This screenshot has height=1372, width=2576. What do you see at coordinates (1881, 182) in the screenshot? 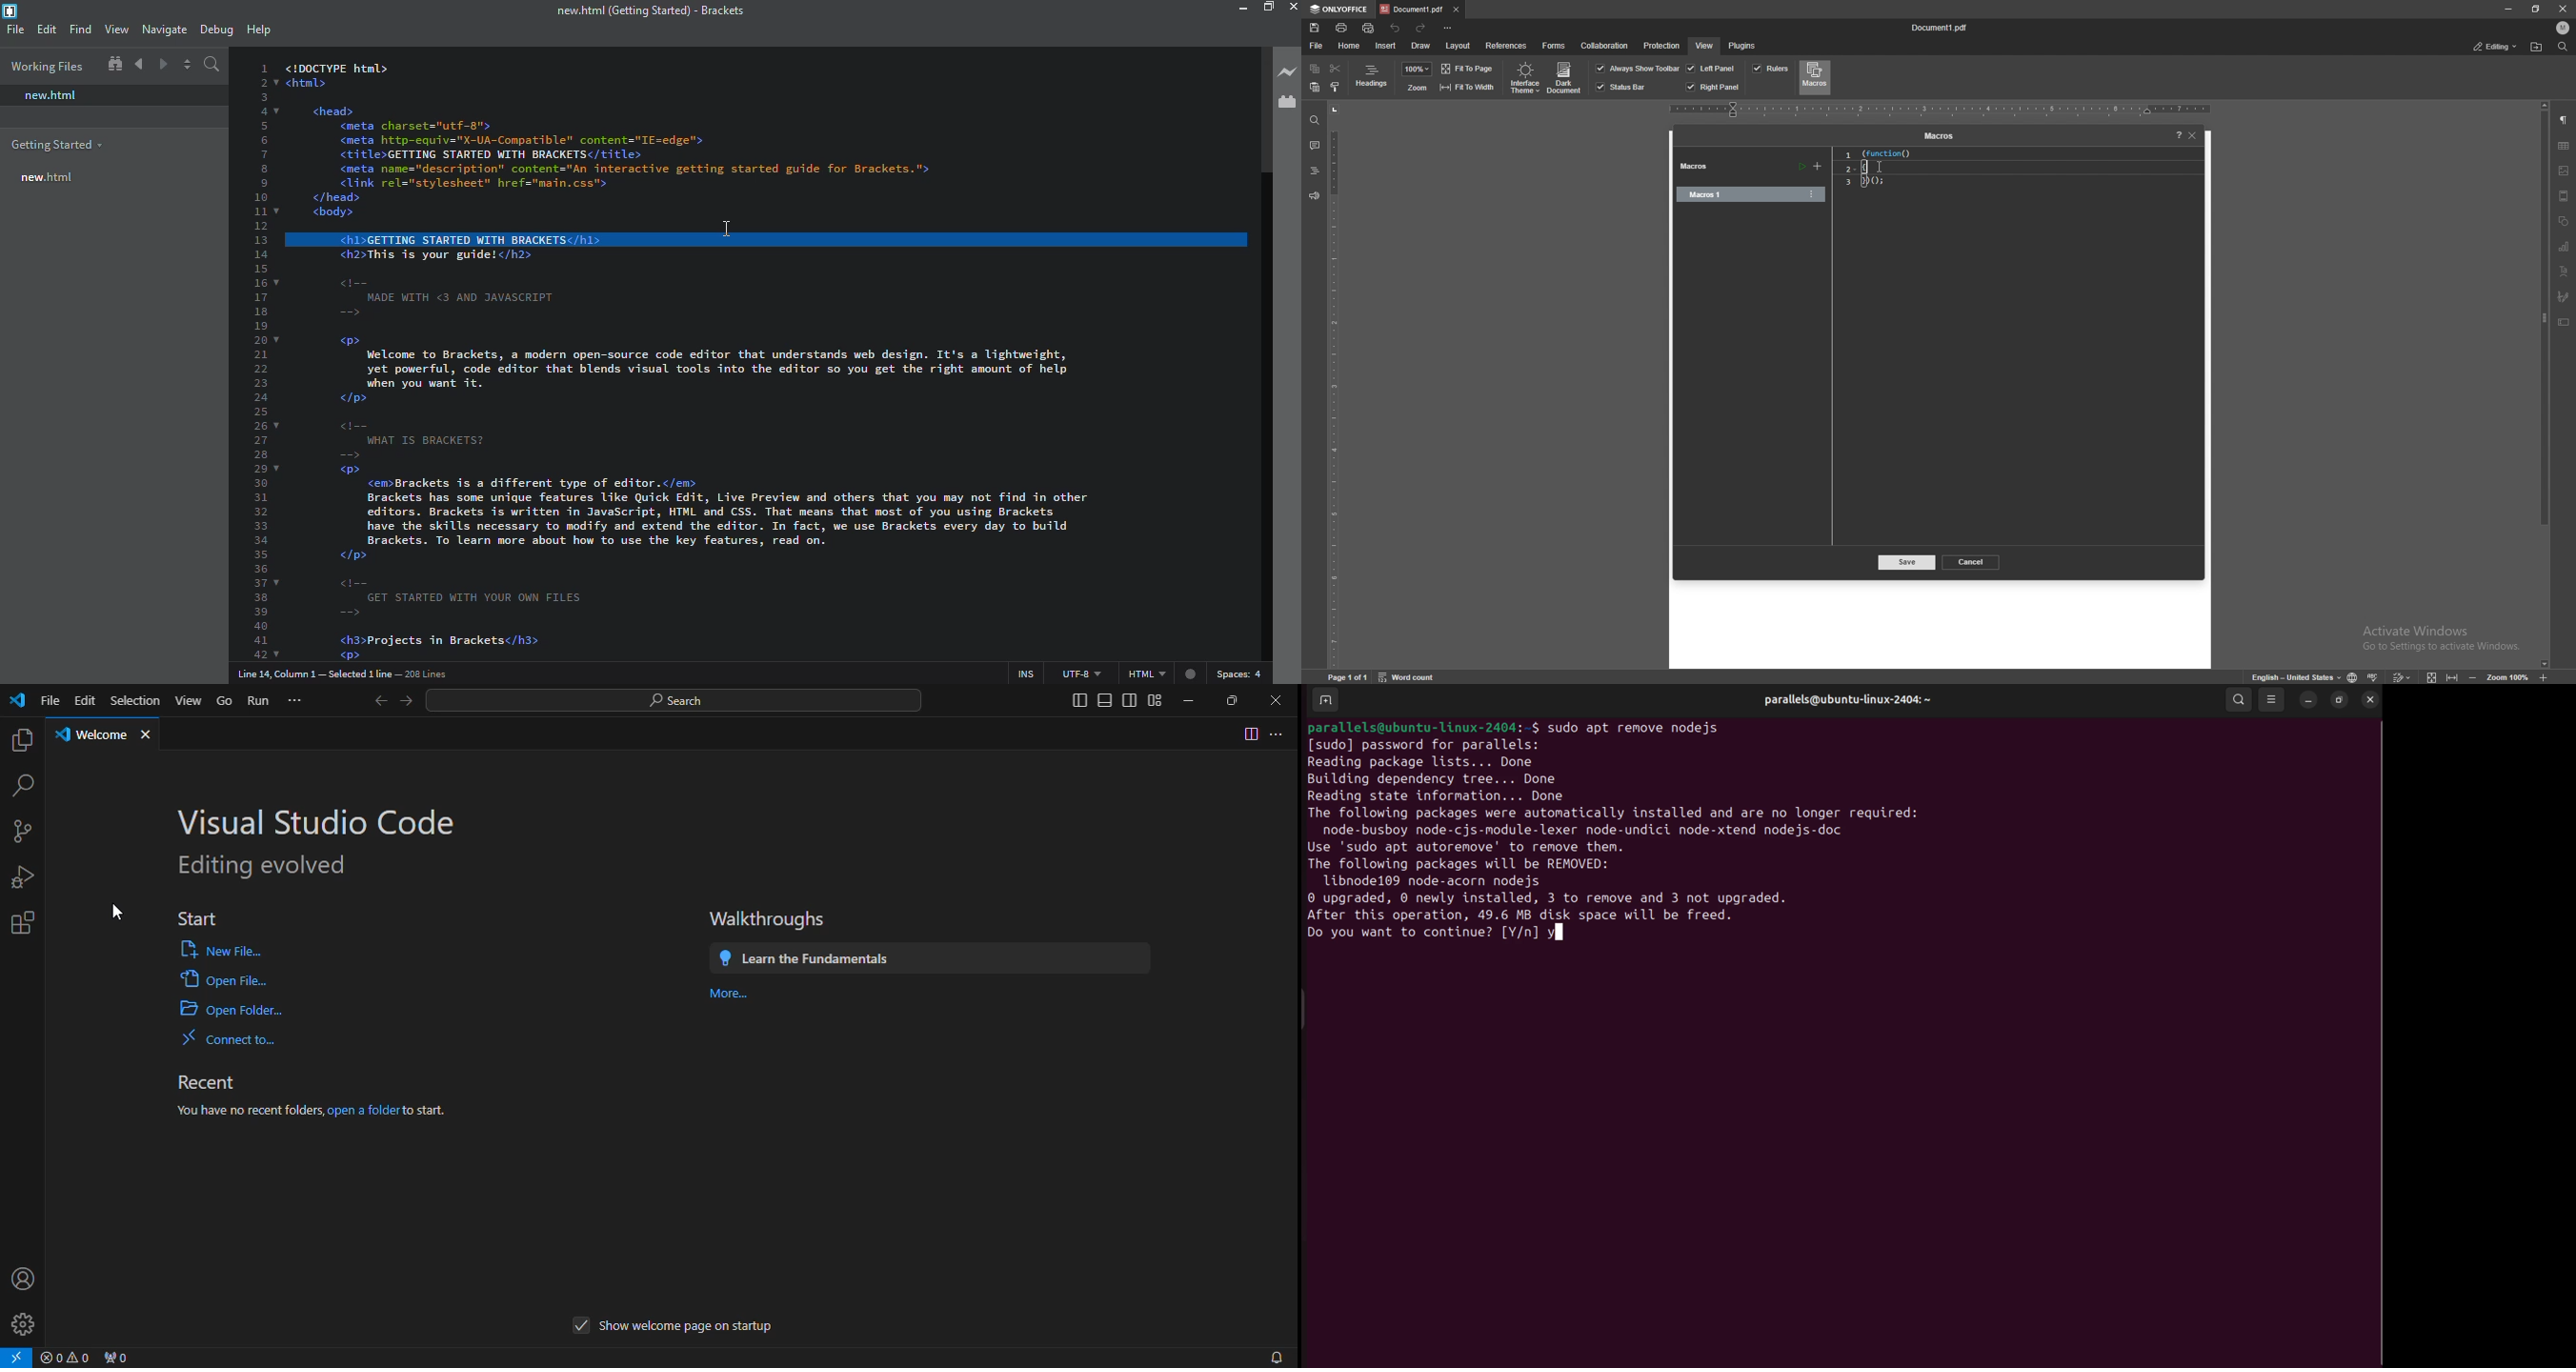
I see `();` at bounding box center [1881, 182].